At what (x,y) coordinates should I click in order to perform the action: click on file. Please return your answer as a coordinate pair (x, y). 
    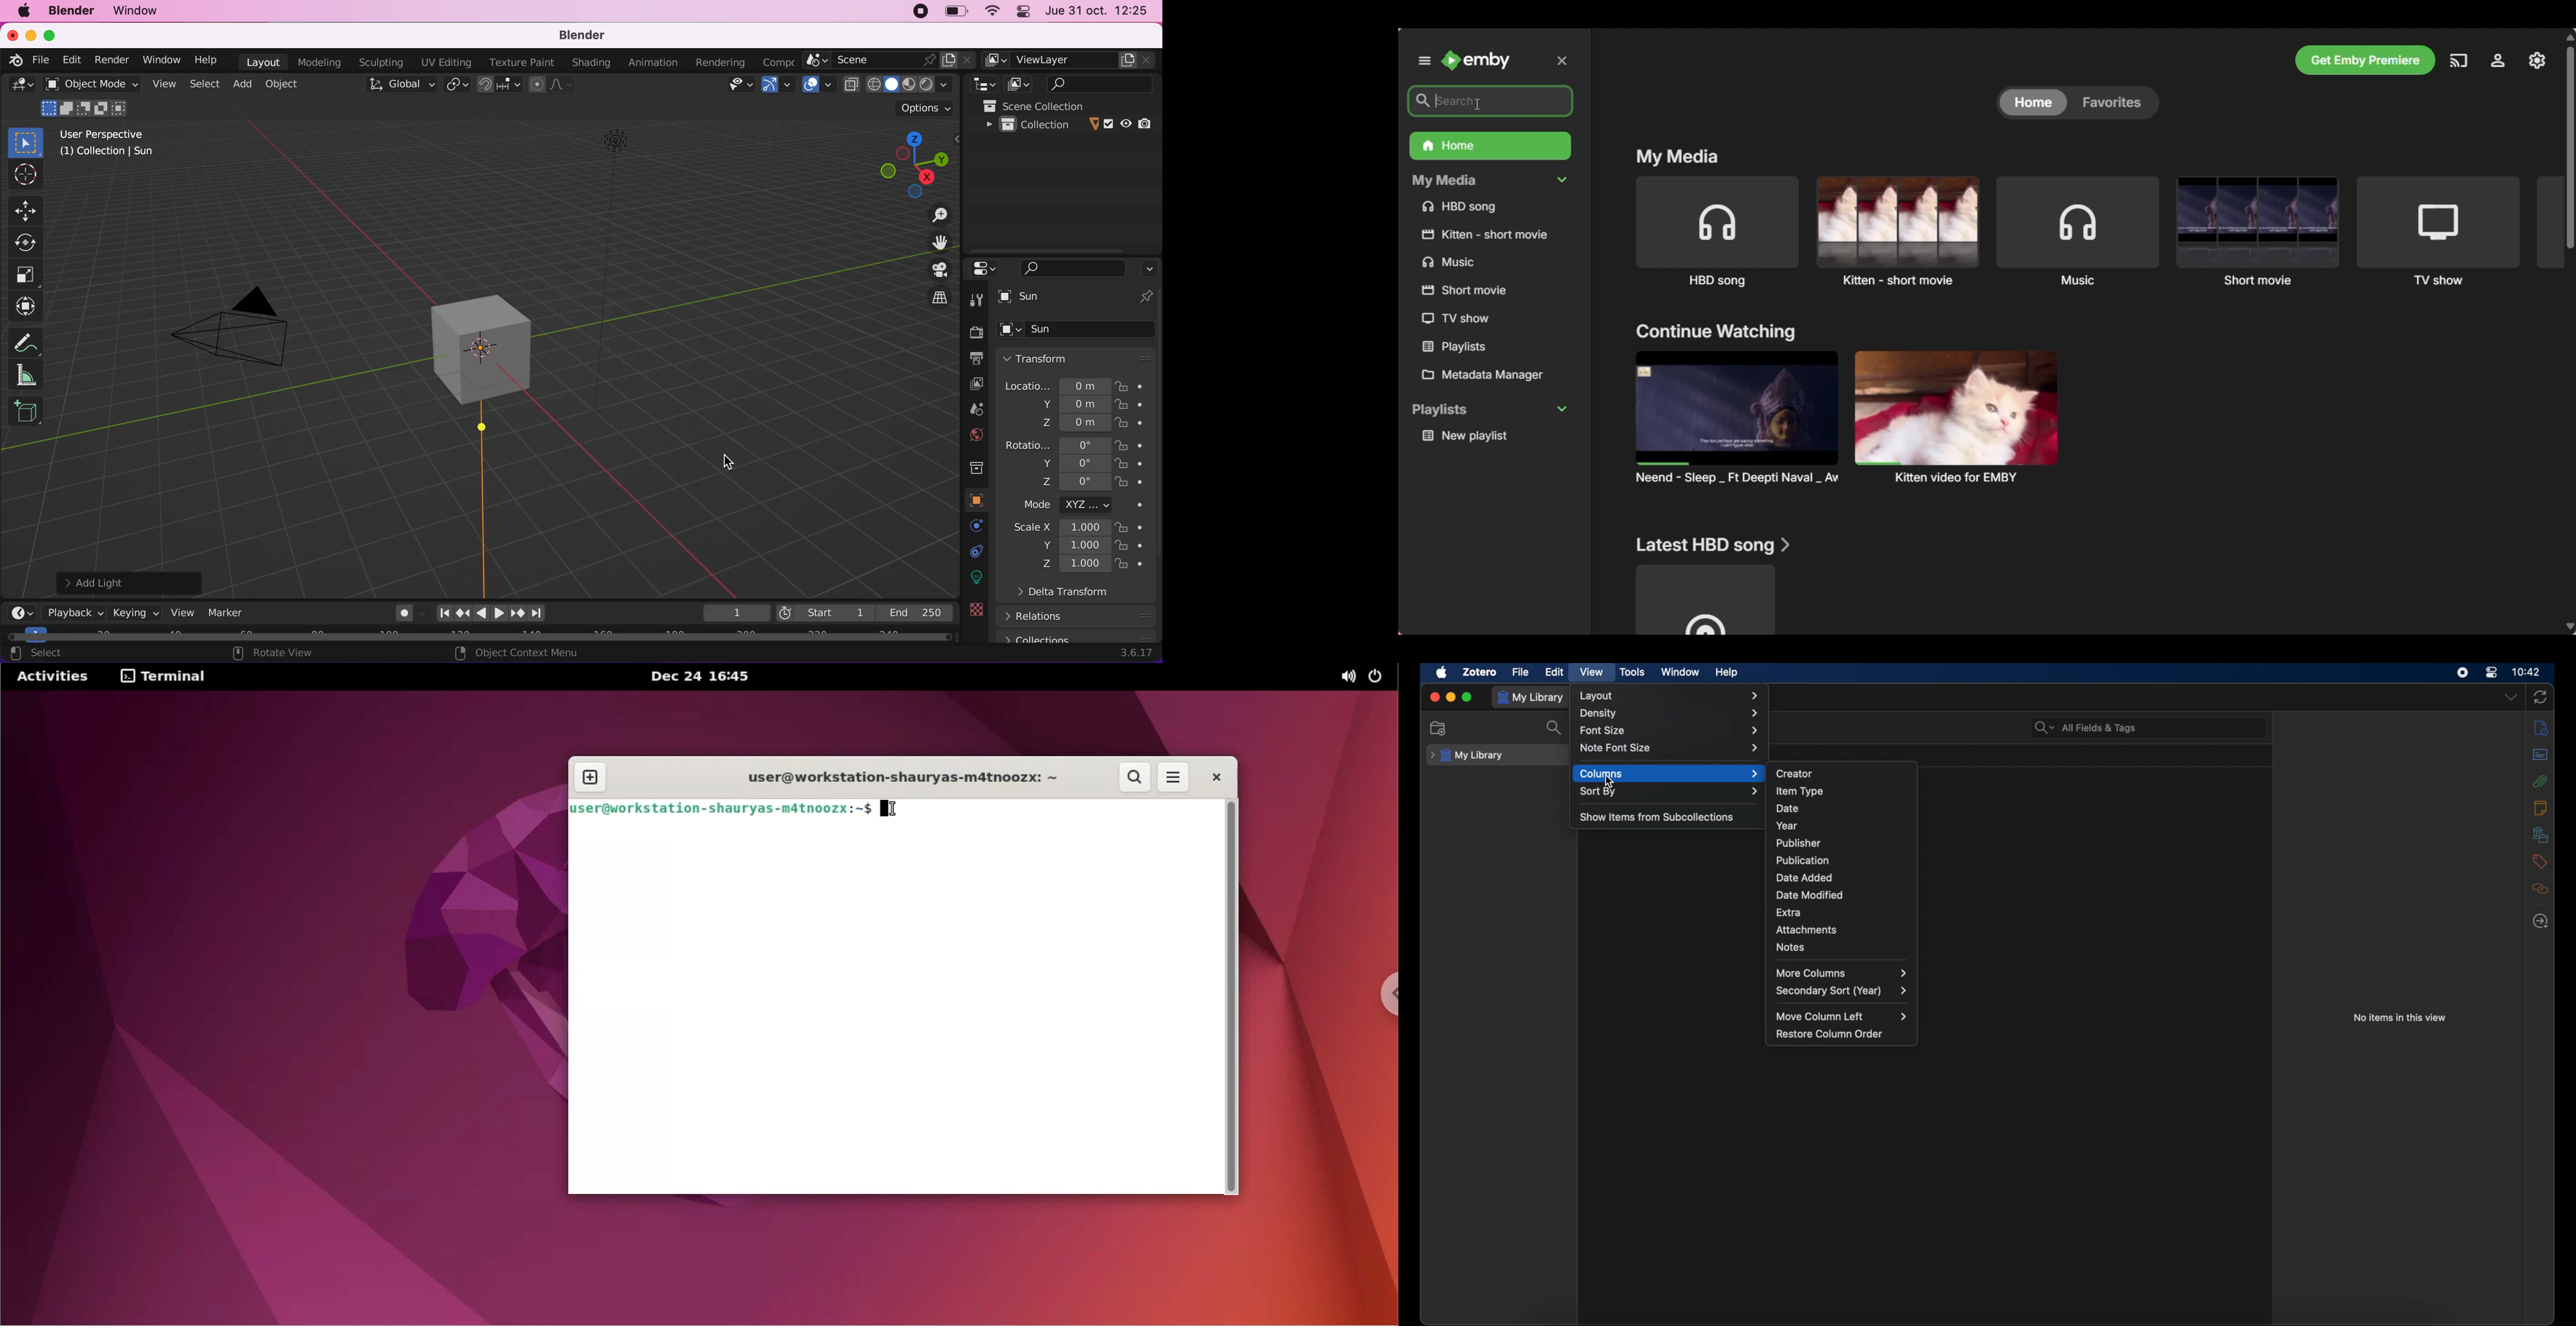
    Looking at the image, I should click on (44, 60).